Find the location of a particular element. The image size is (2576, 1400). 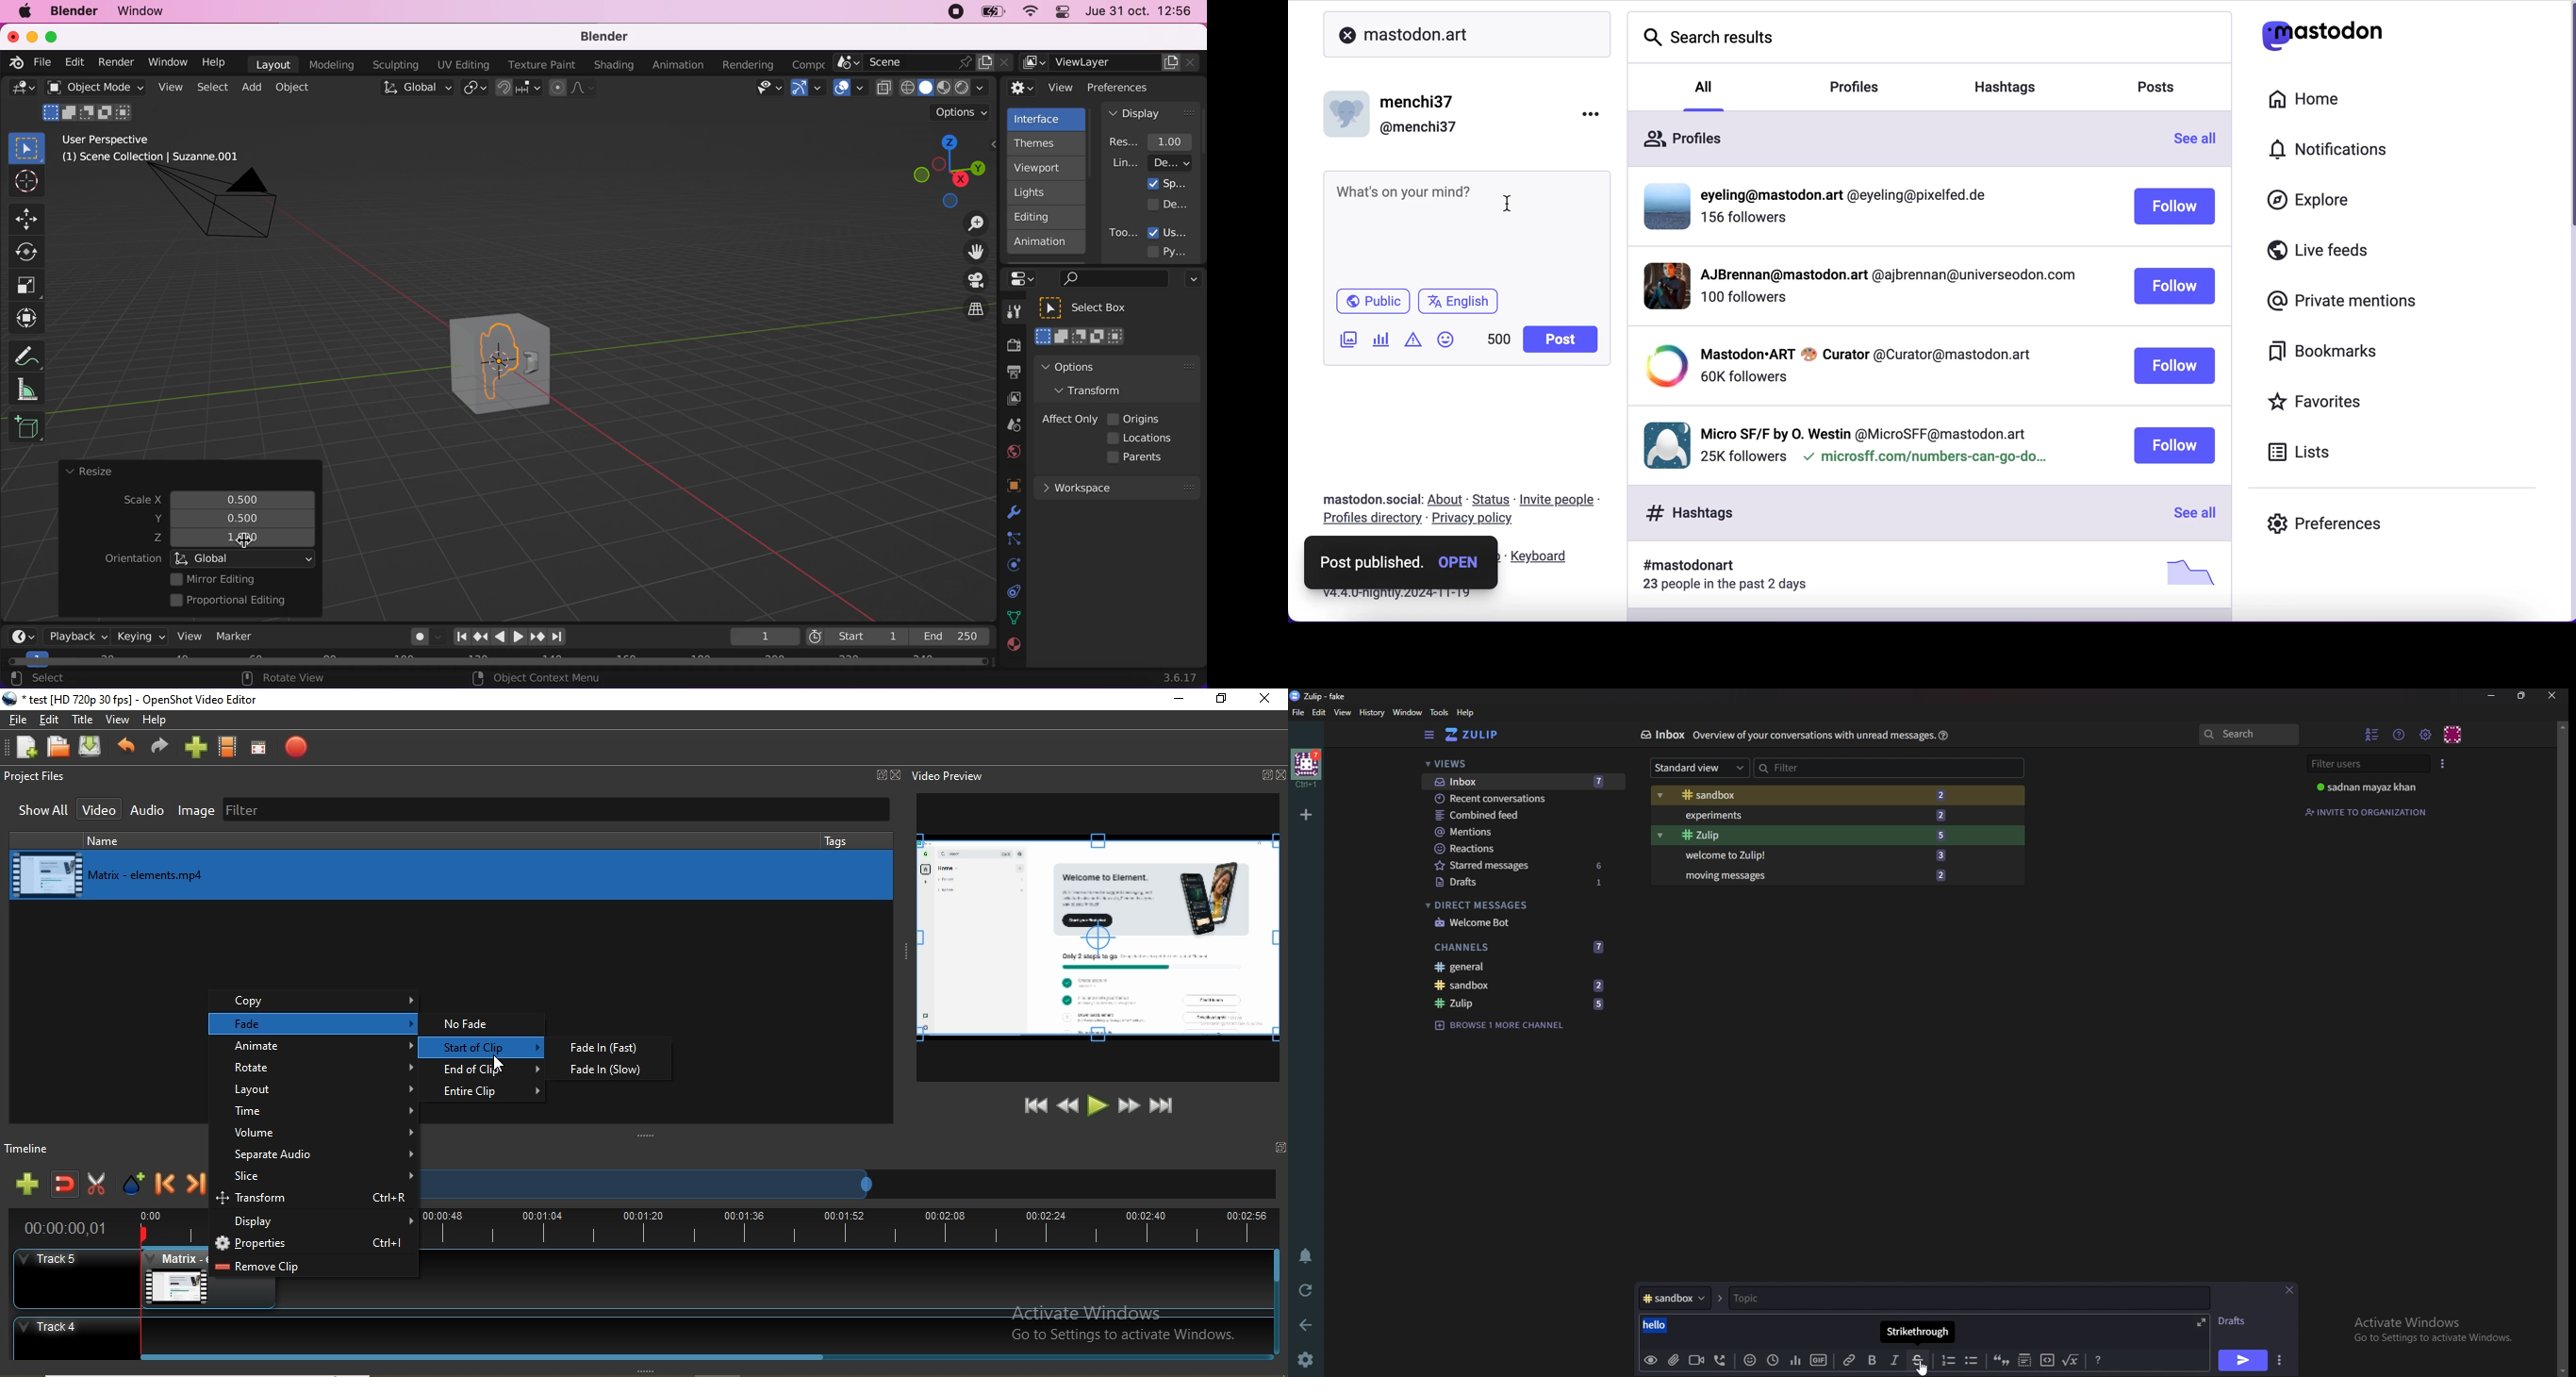

Bullet list is located at coordinates (1974, 1360).